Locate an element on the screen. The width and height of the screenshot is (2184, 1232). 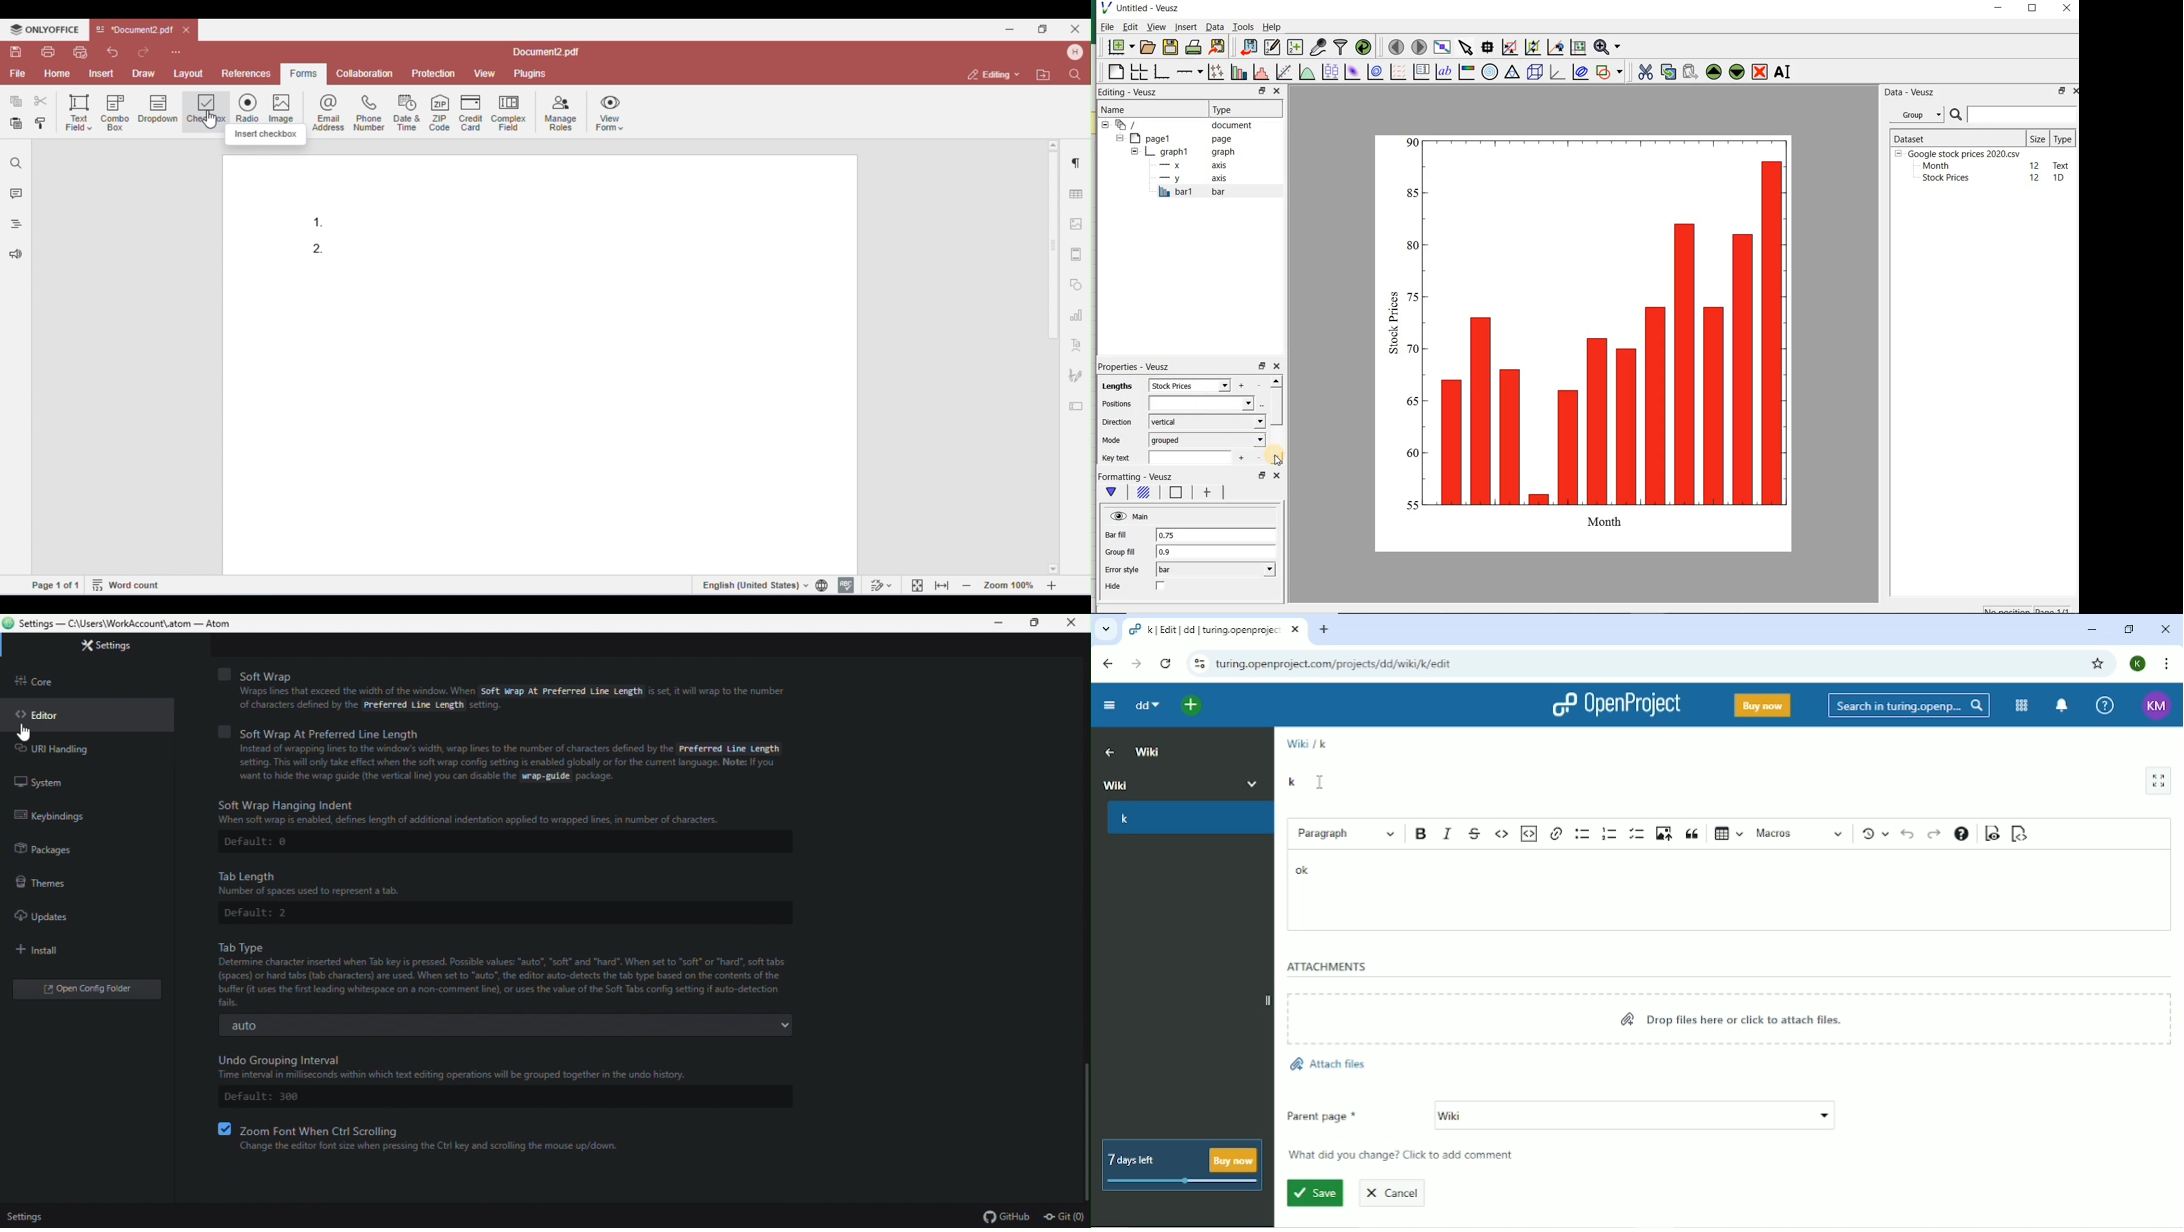
Edit is located at coordinates (1129, 26).